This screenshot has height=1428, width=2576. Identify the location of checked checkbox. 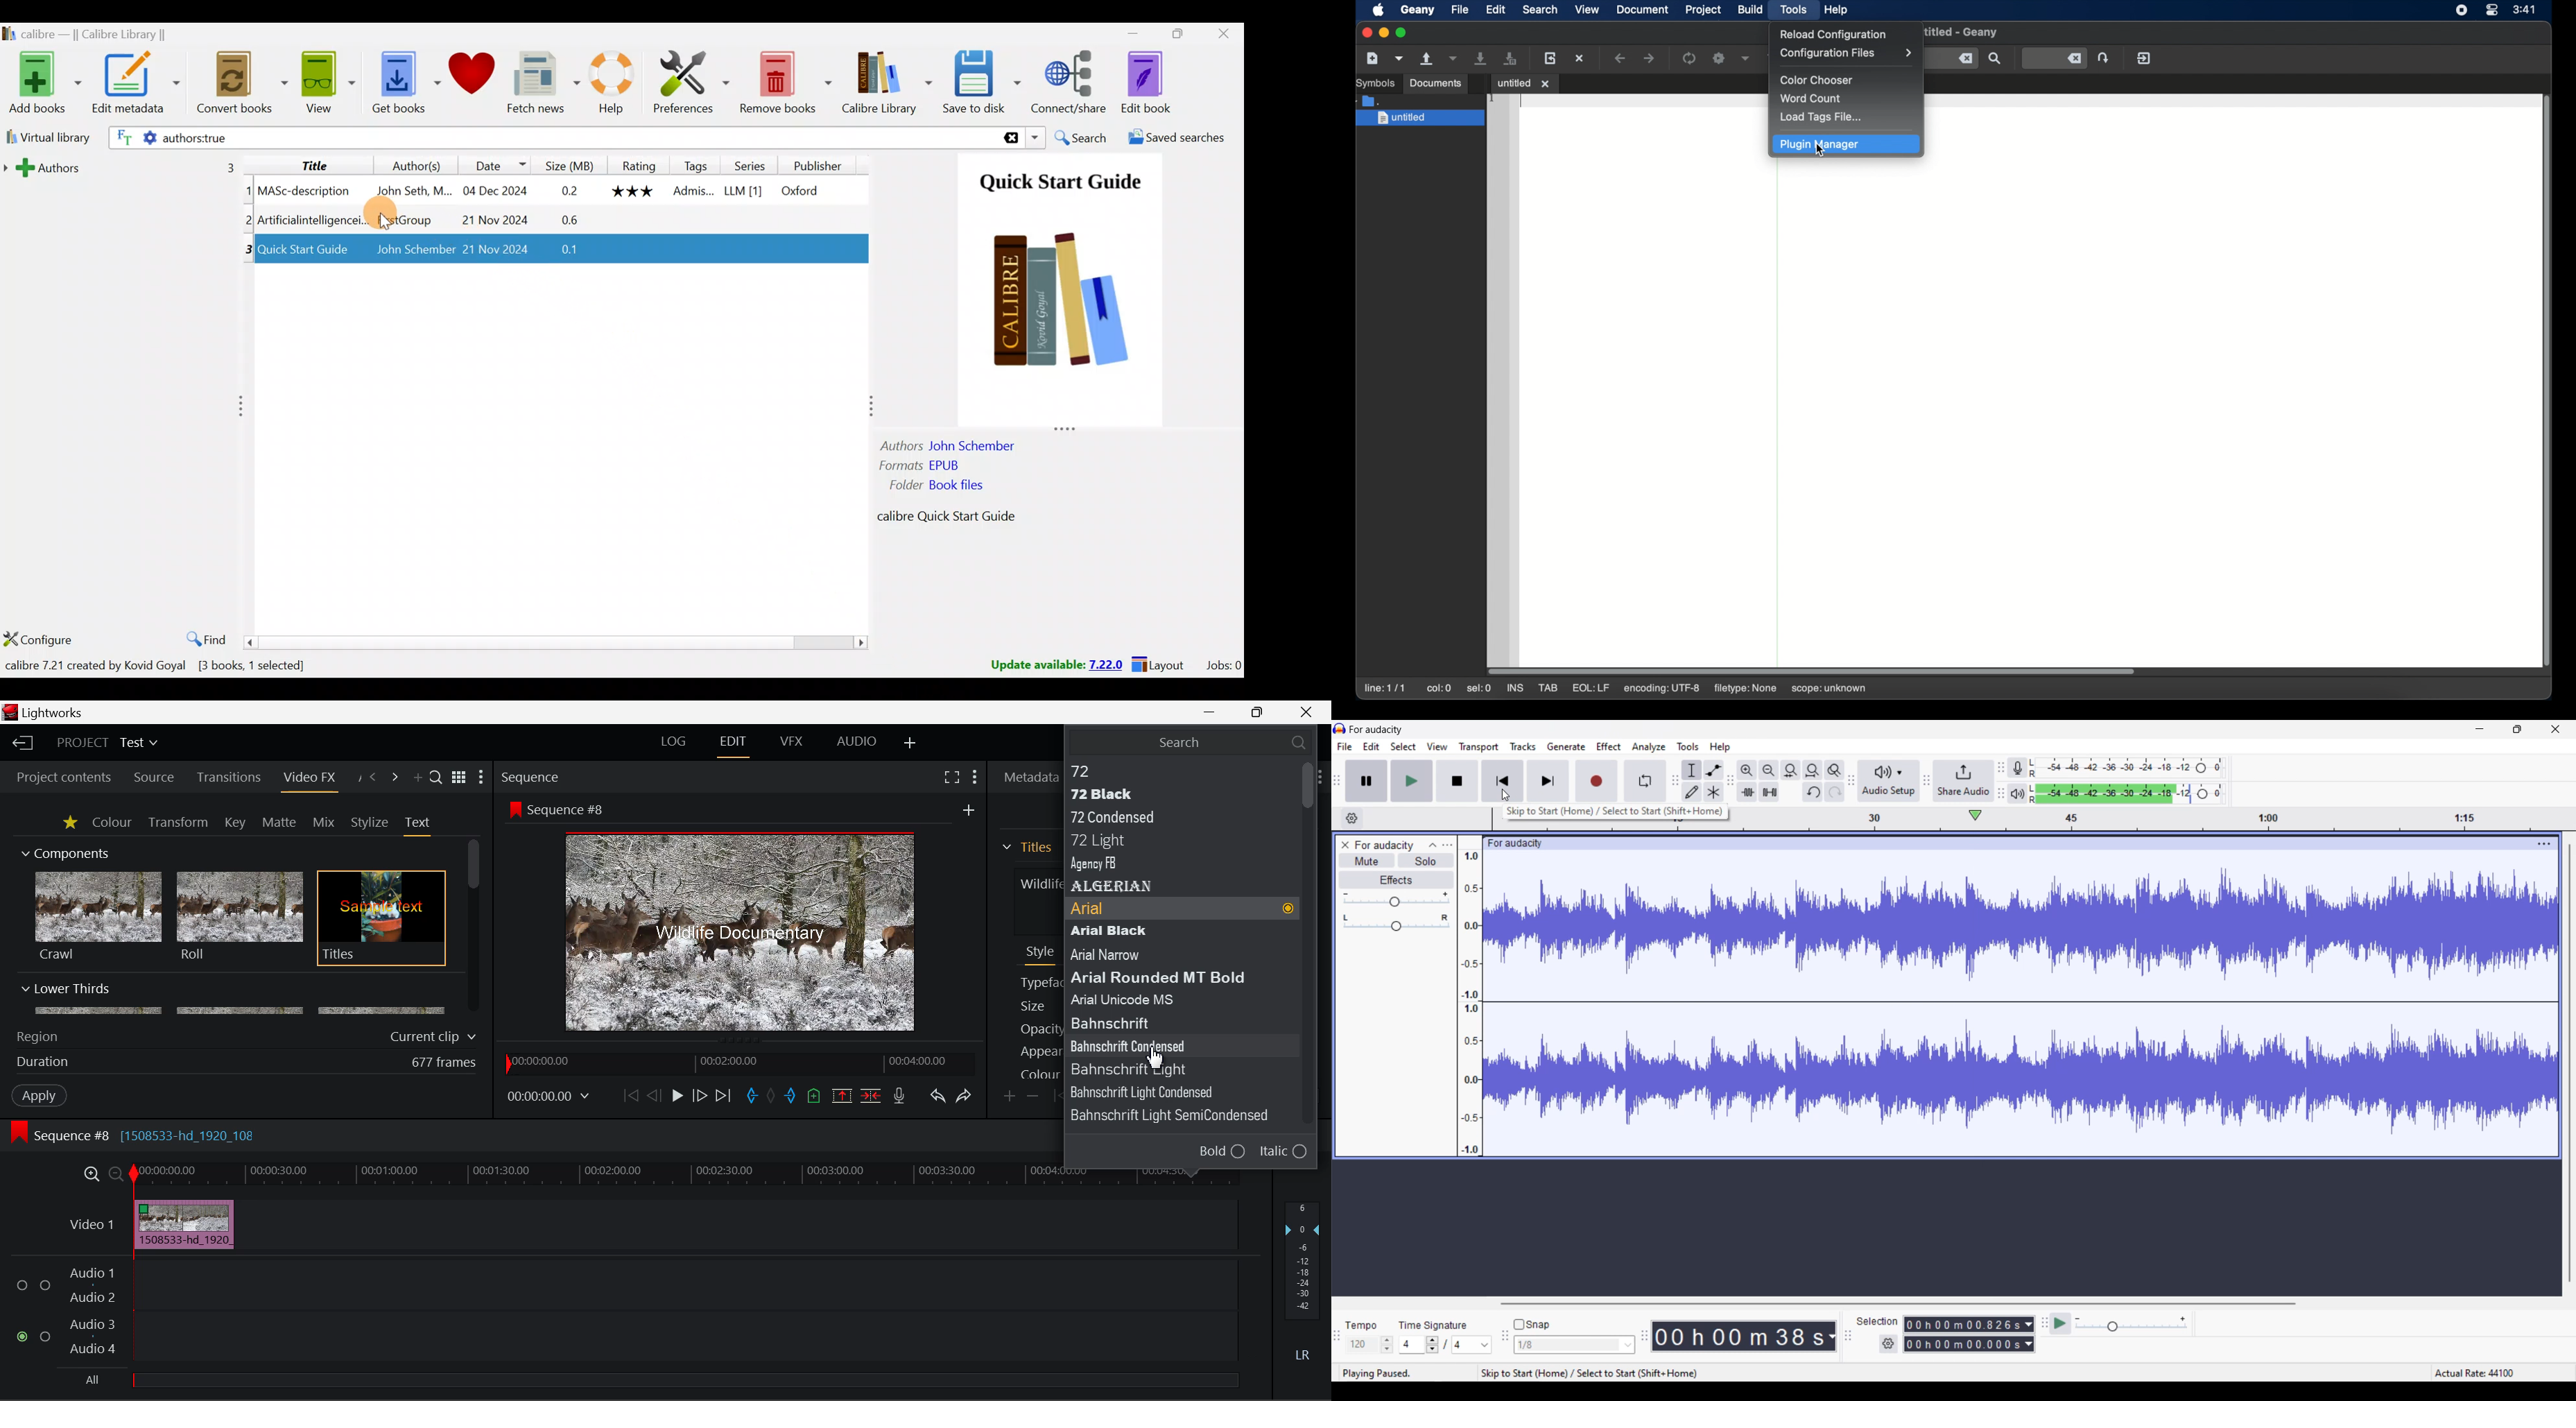
(24, 1337).